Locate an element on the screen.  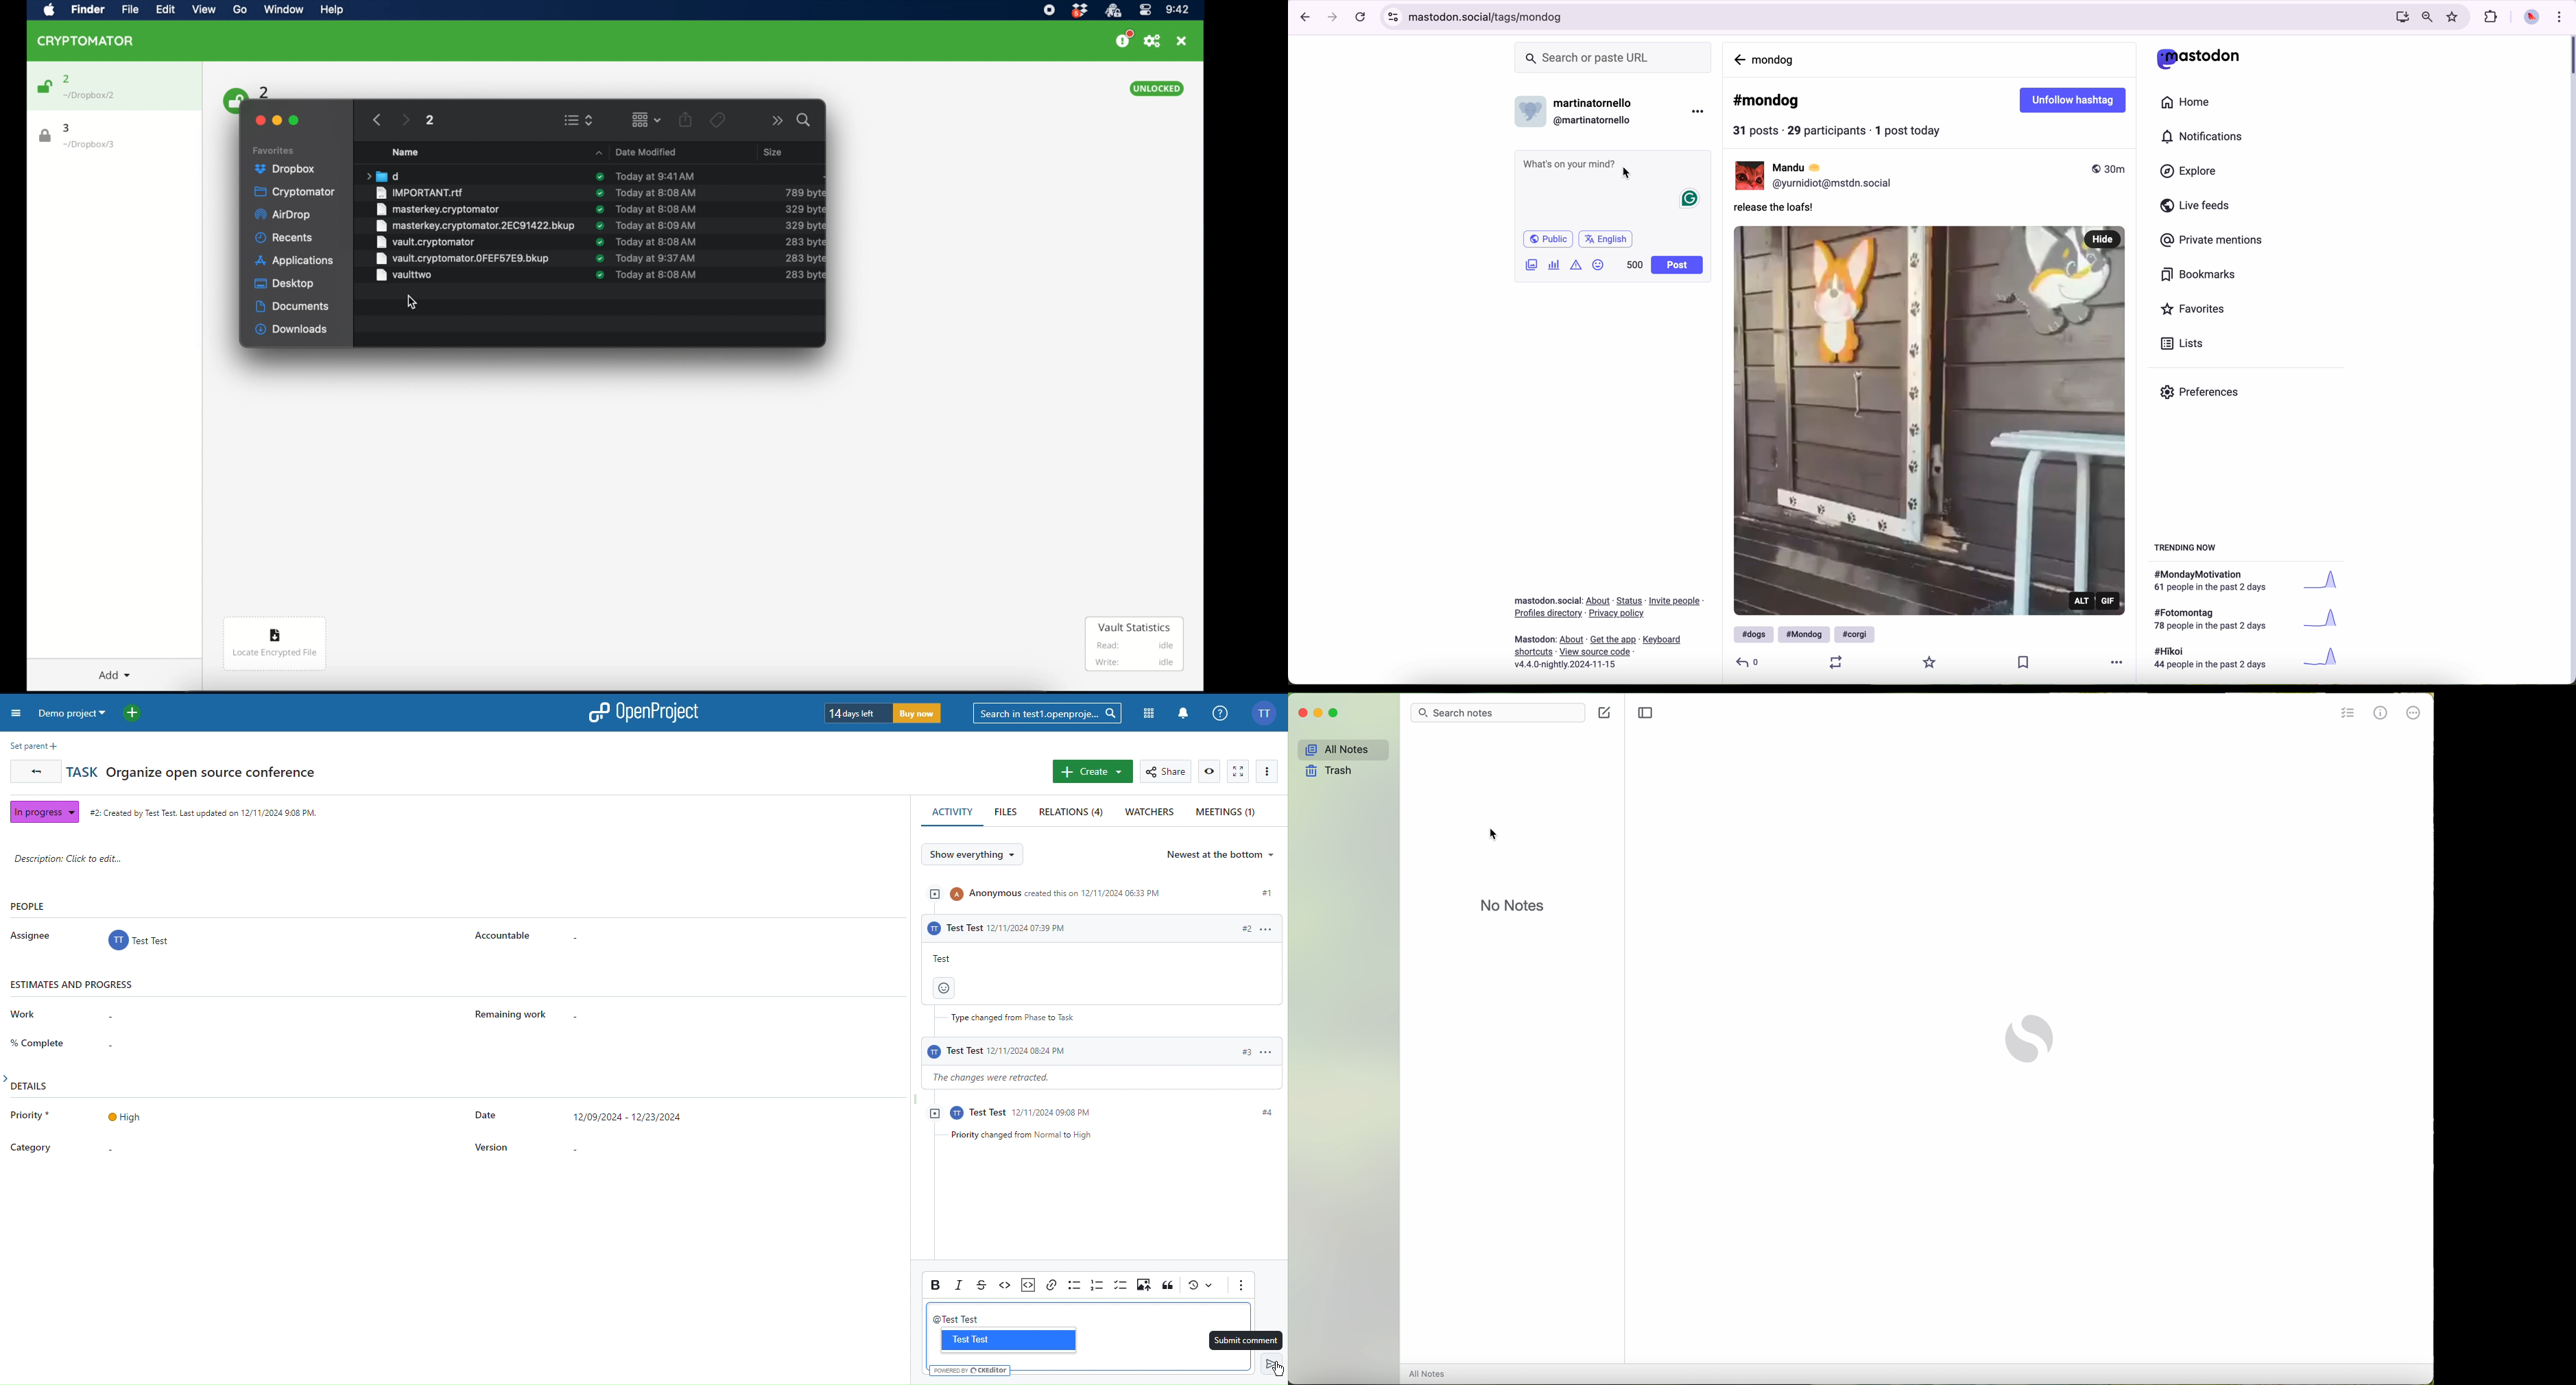
link is located at coordinates (1534, 653).